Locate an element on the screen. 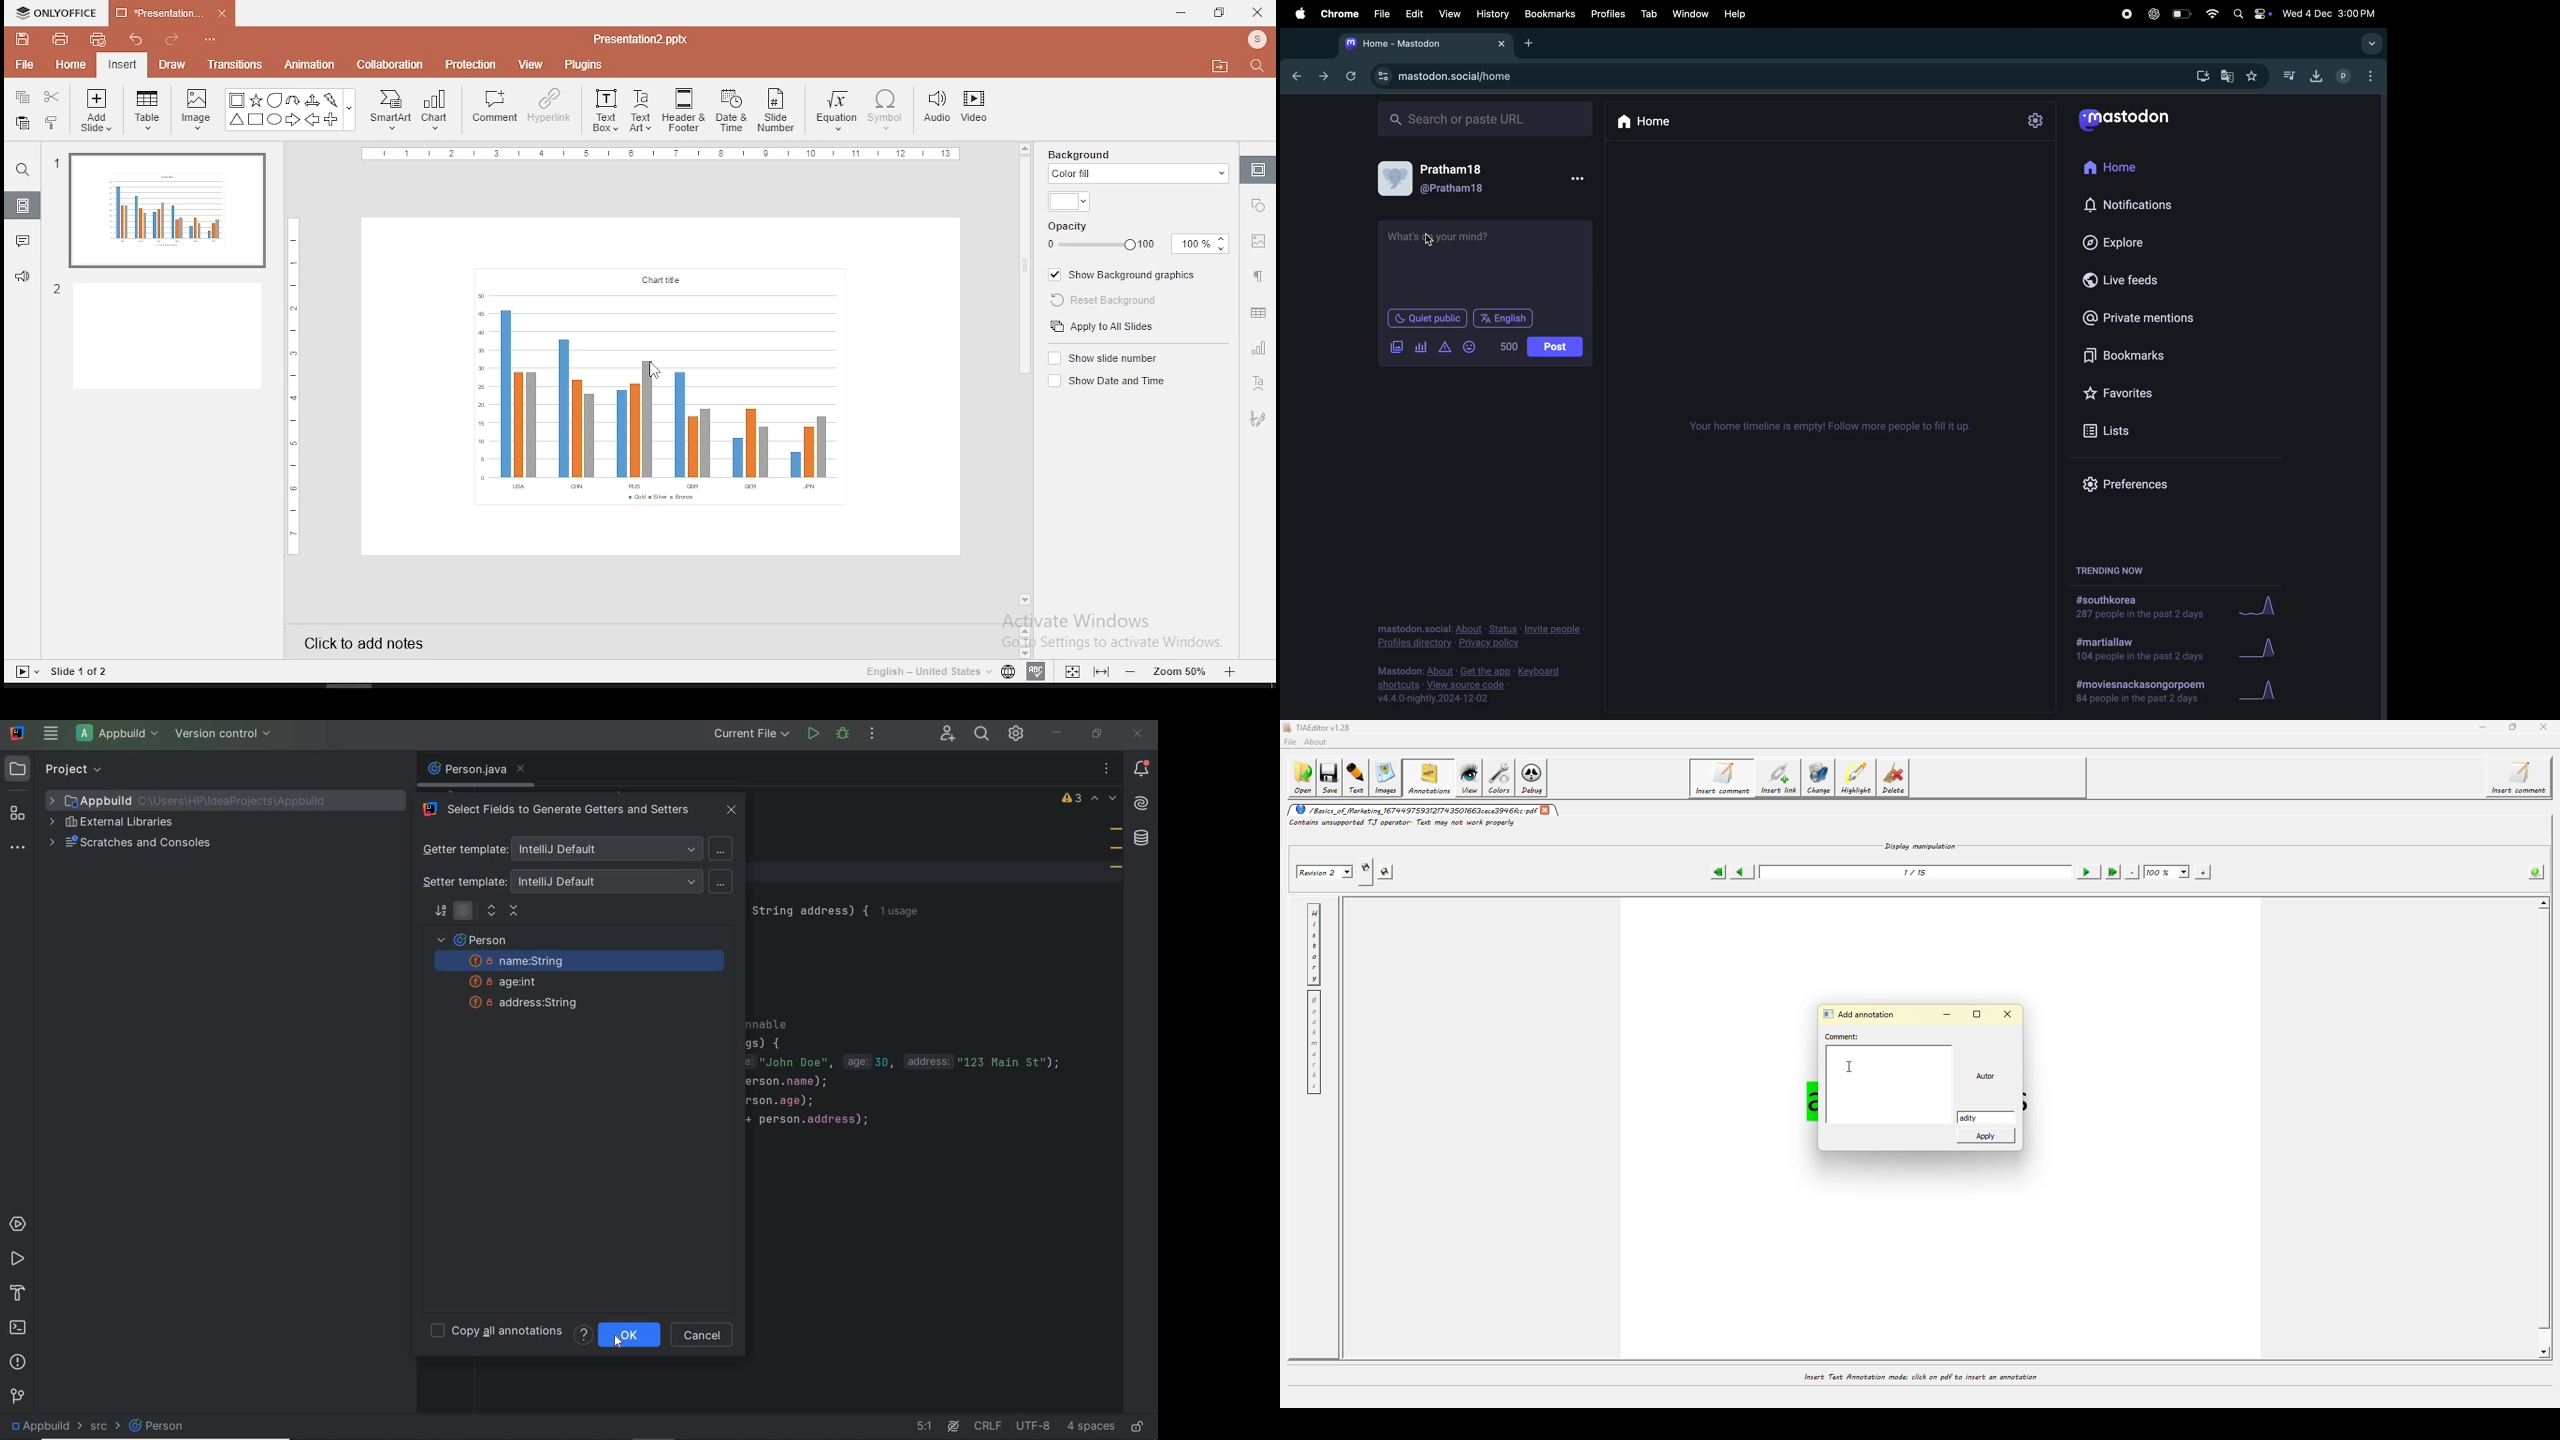 The height and width of the screenshot is (1456, 2576). numbers is located at coordinates (59, 229).